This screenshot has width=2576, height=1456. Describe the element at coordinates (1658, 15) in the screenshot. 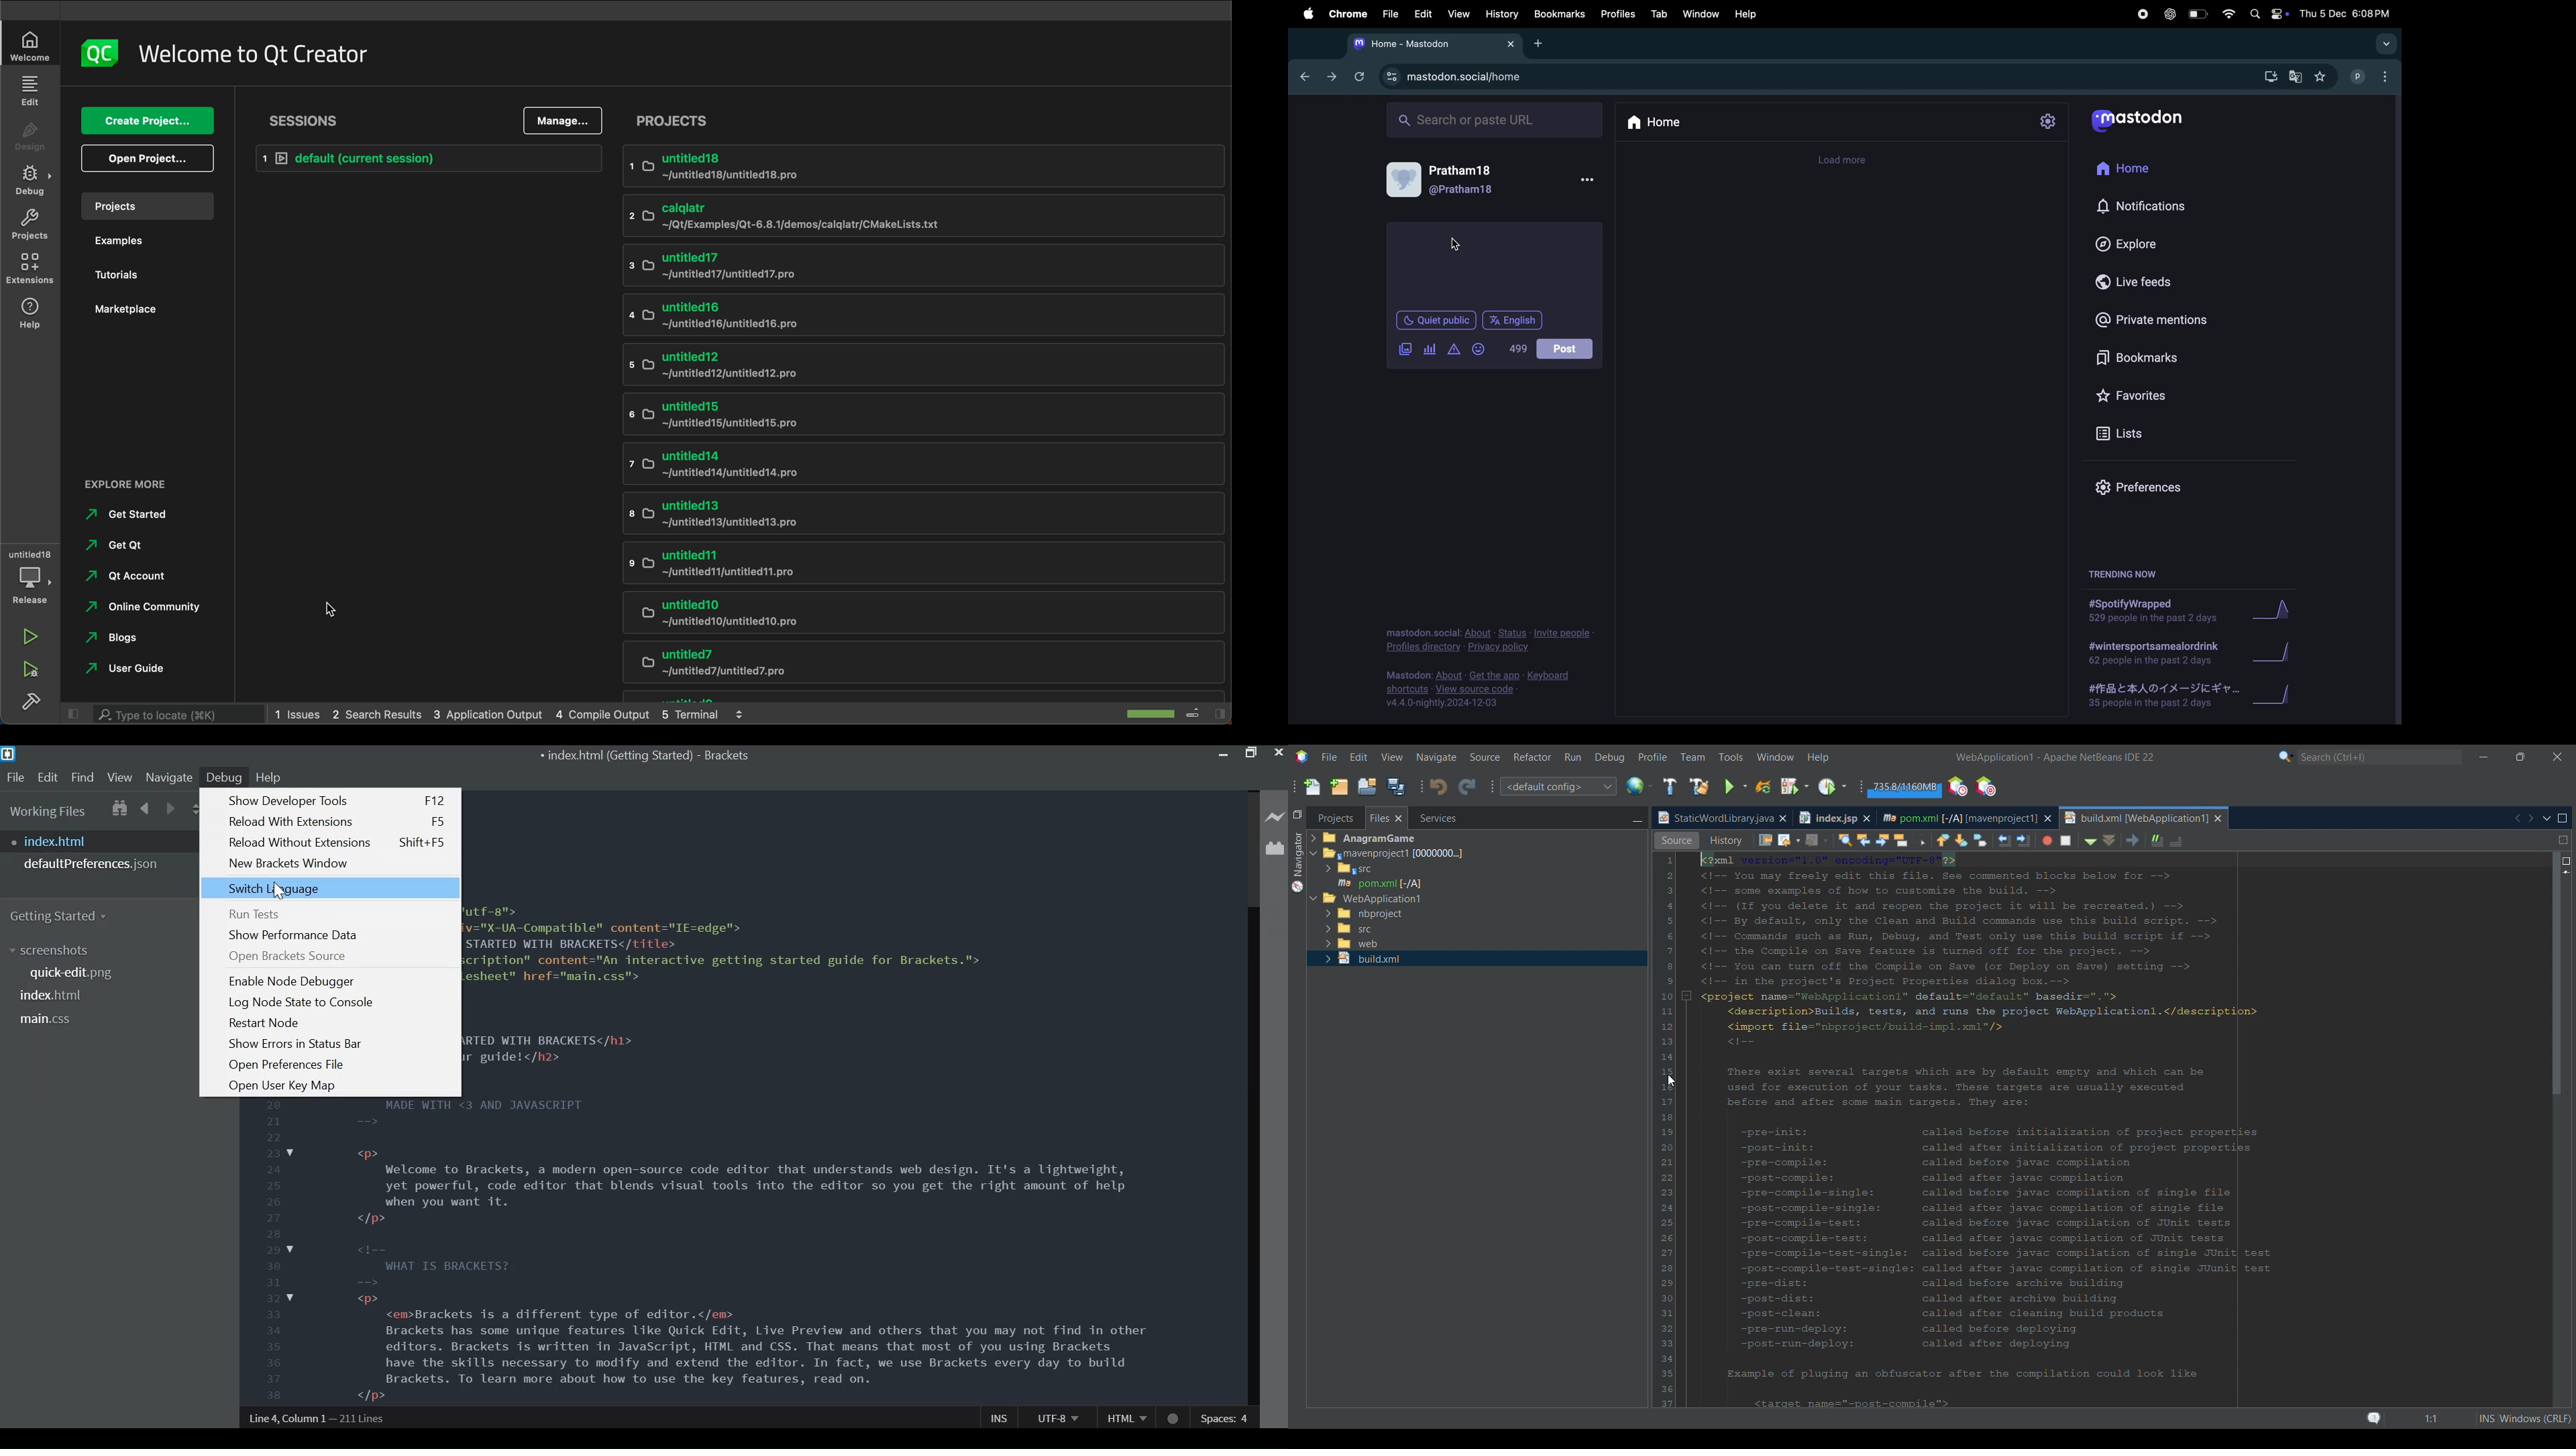

I see `tab` at that location.